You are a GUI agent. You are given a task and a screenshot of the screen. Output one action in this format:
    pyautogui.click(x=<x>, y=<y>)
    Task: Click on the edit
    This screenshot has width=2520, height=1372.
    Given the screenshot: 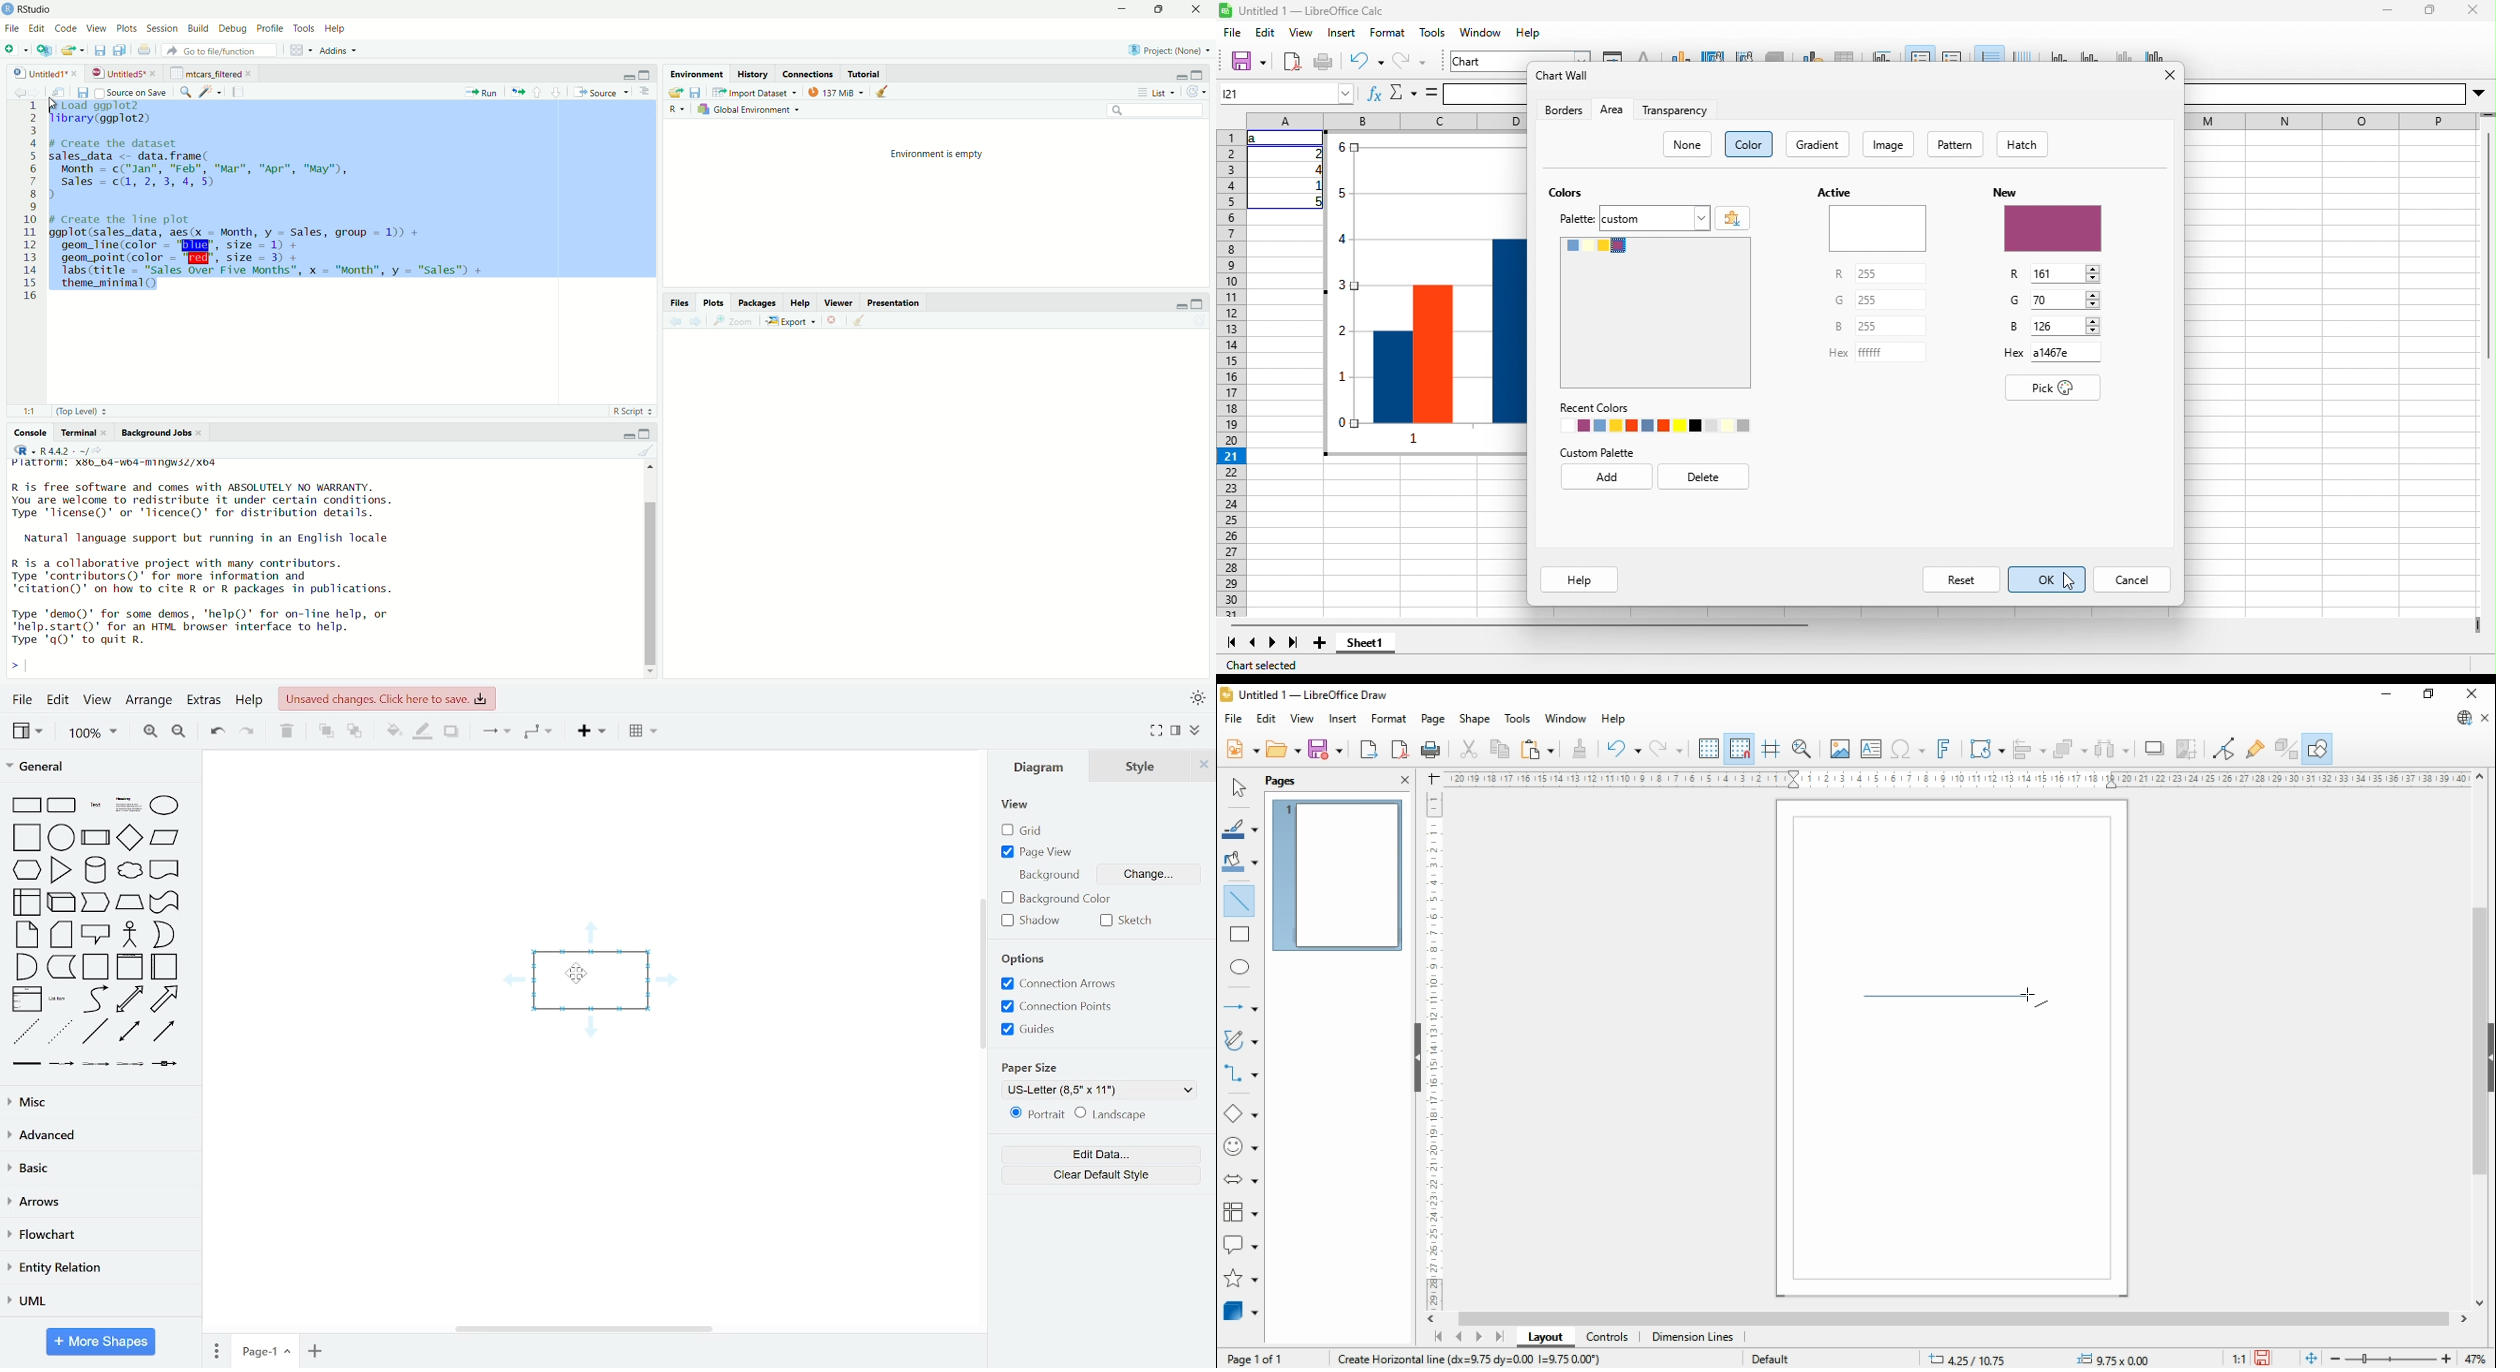 What is the action you would take?
    pyautogui.click(x=37, y=28)
    